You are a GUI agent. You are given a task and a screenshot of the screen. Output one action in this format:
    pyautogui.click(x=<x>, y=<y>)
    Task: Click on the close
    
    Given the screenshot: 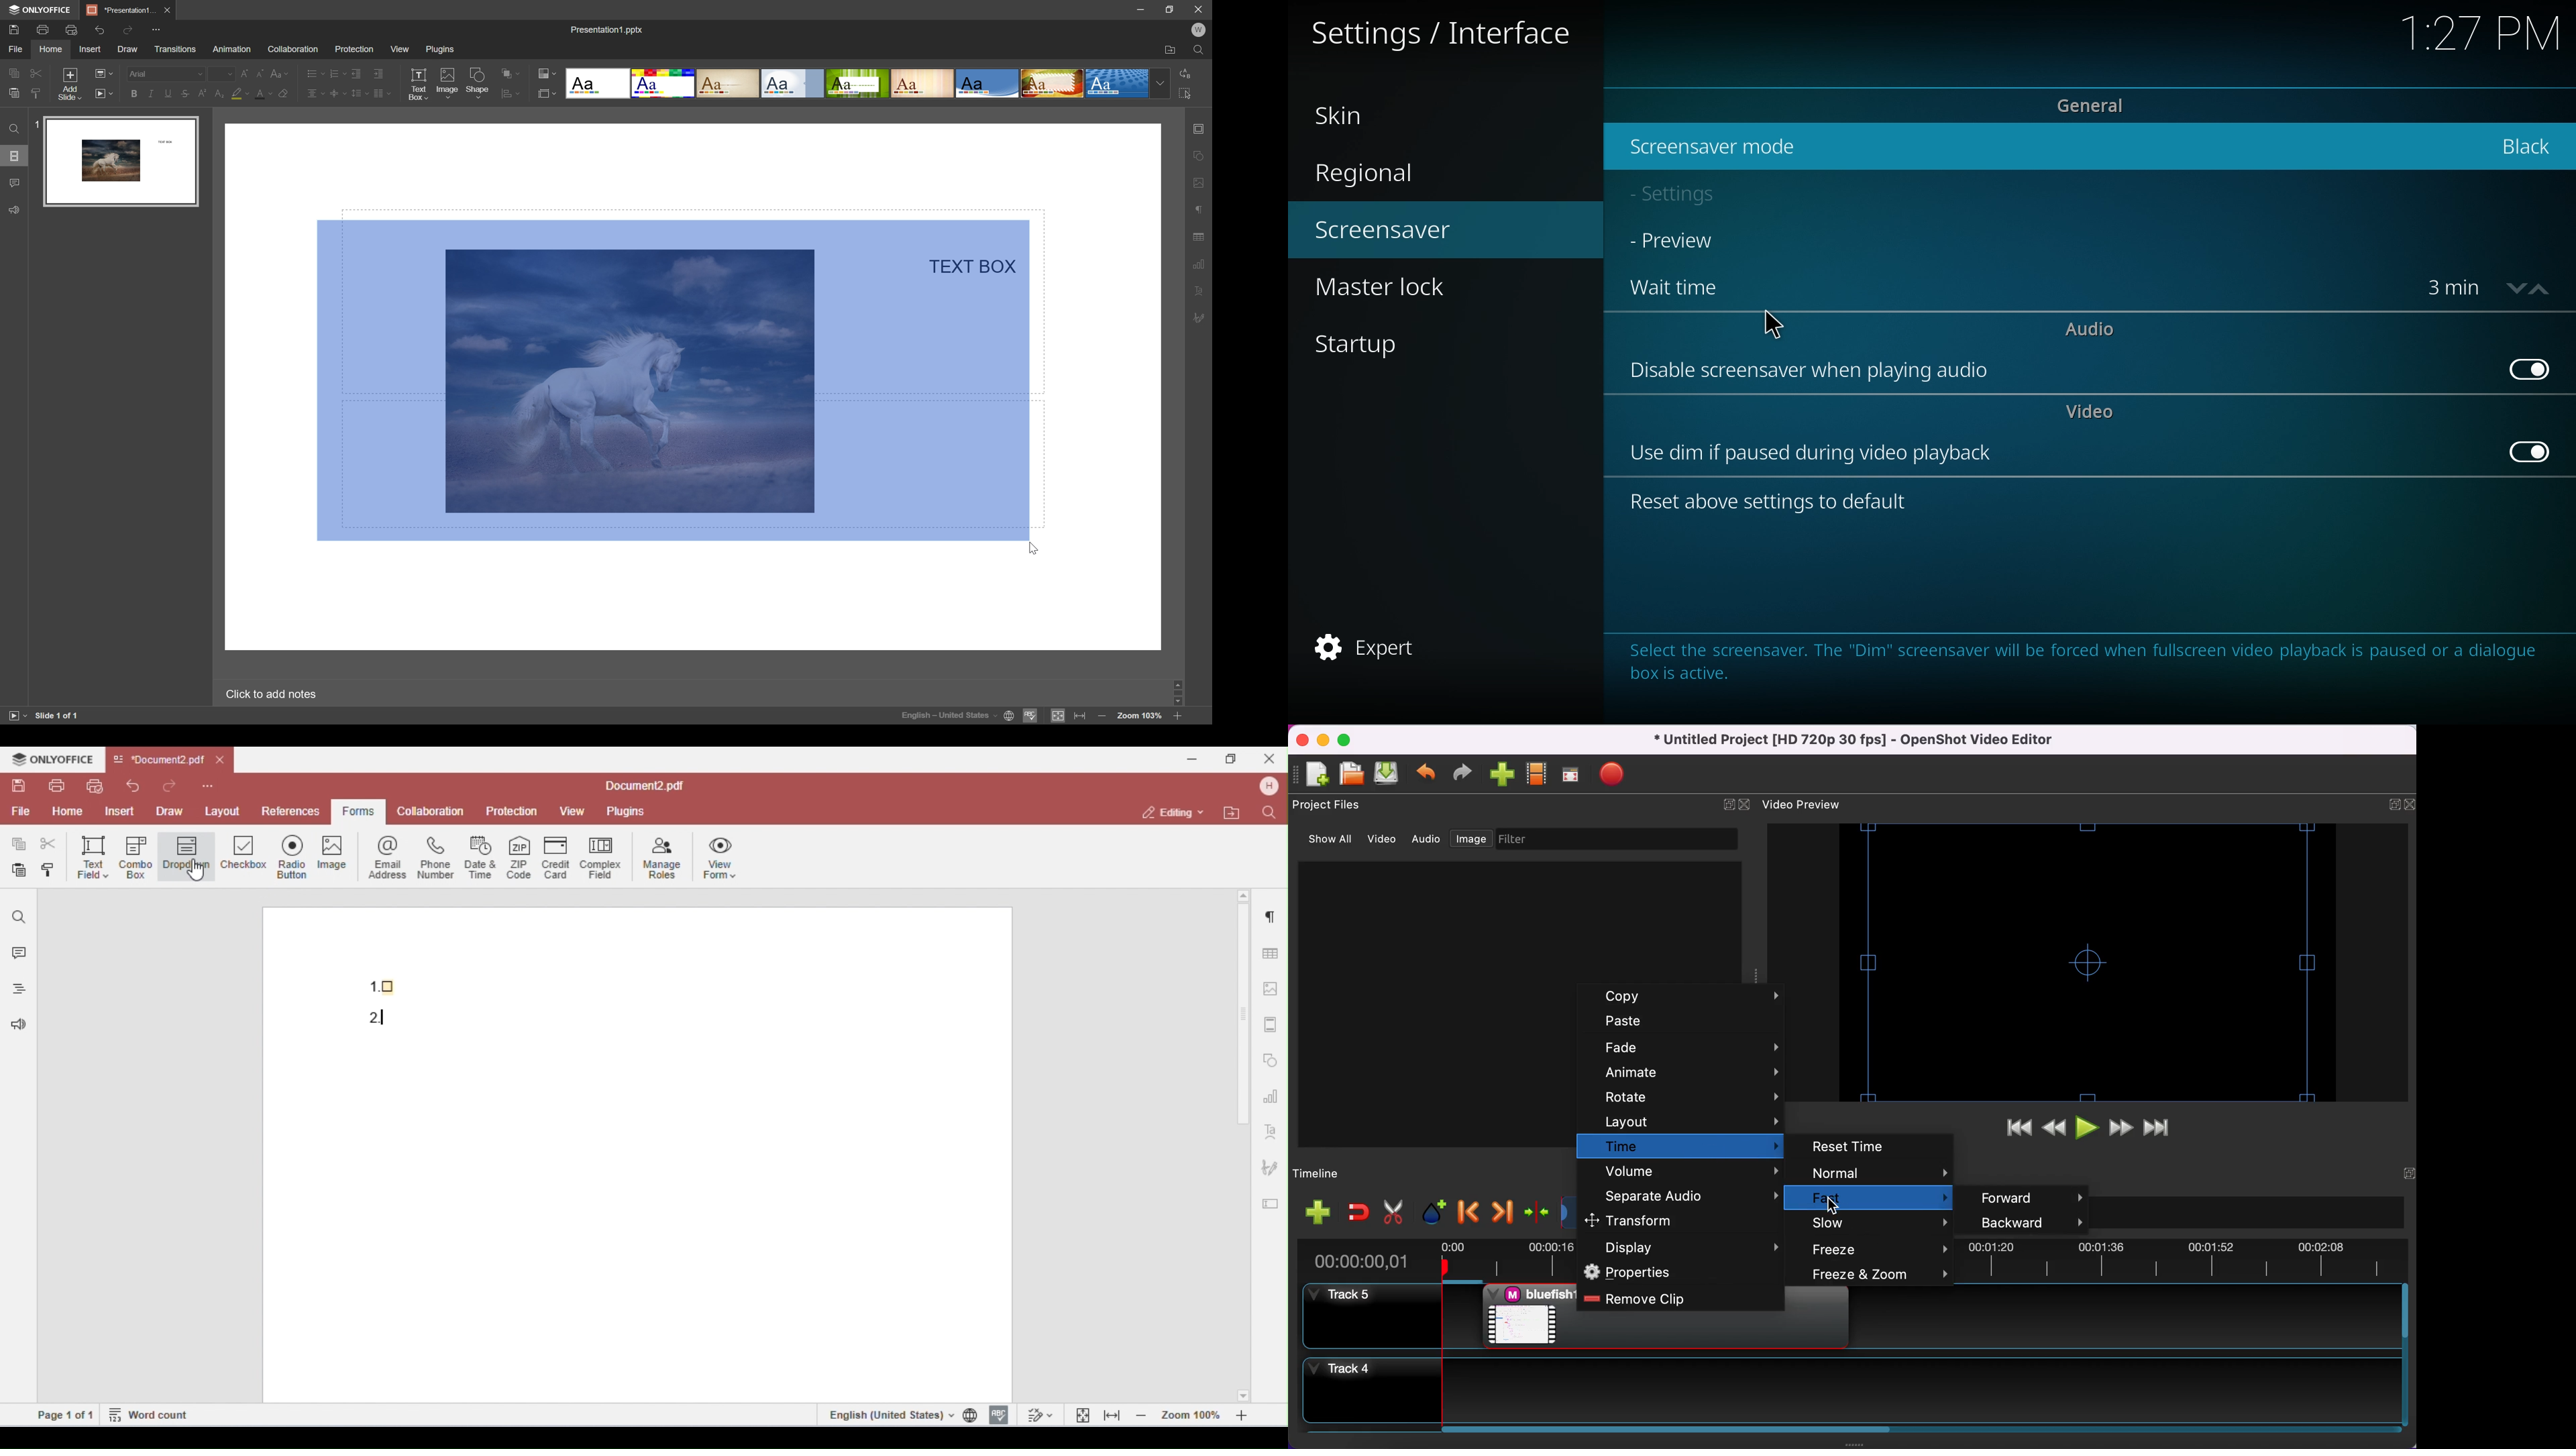 What is the action you would take?
    pyautogui.click(x=168, y=10)
    